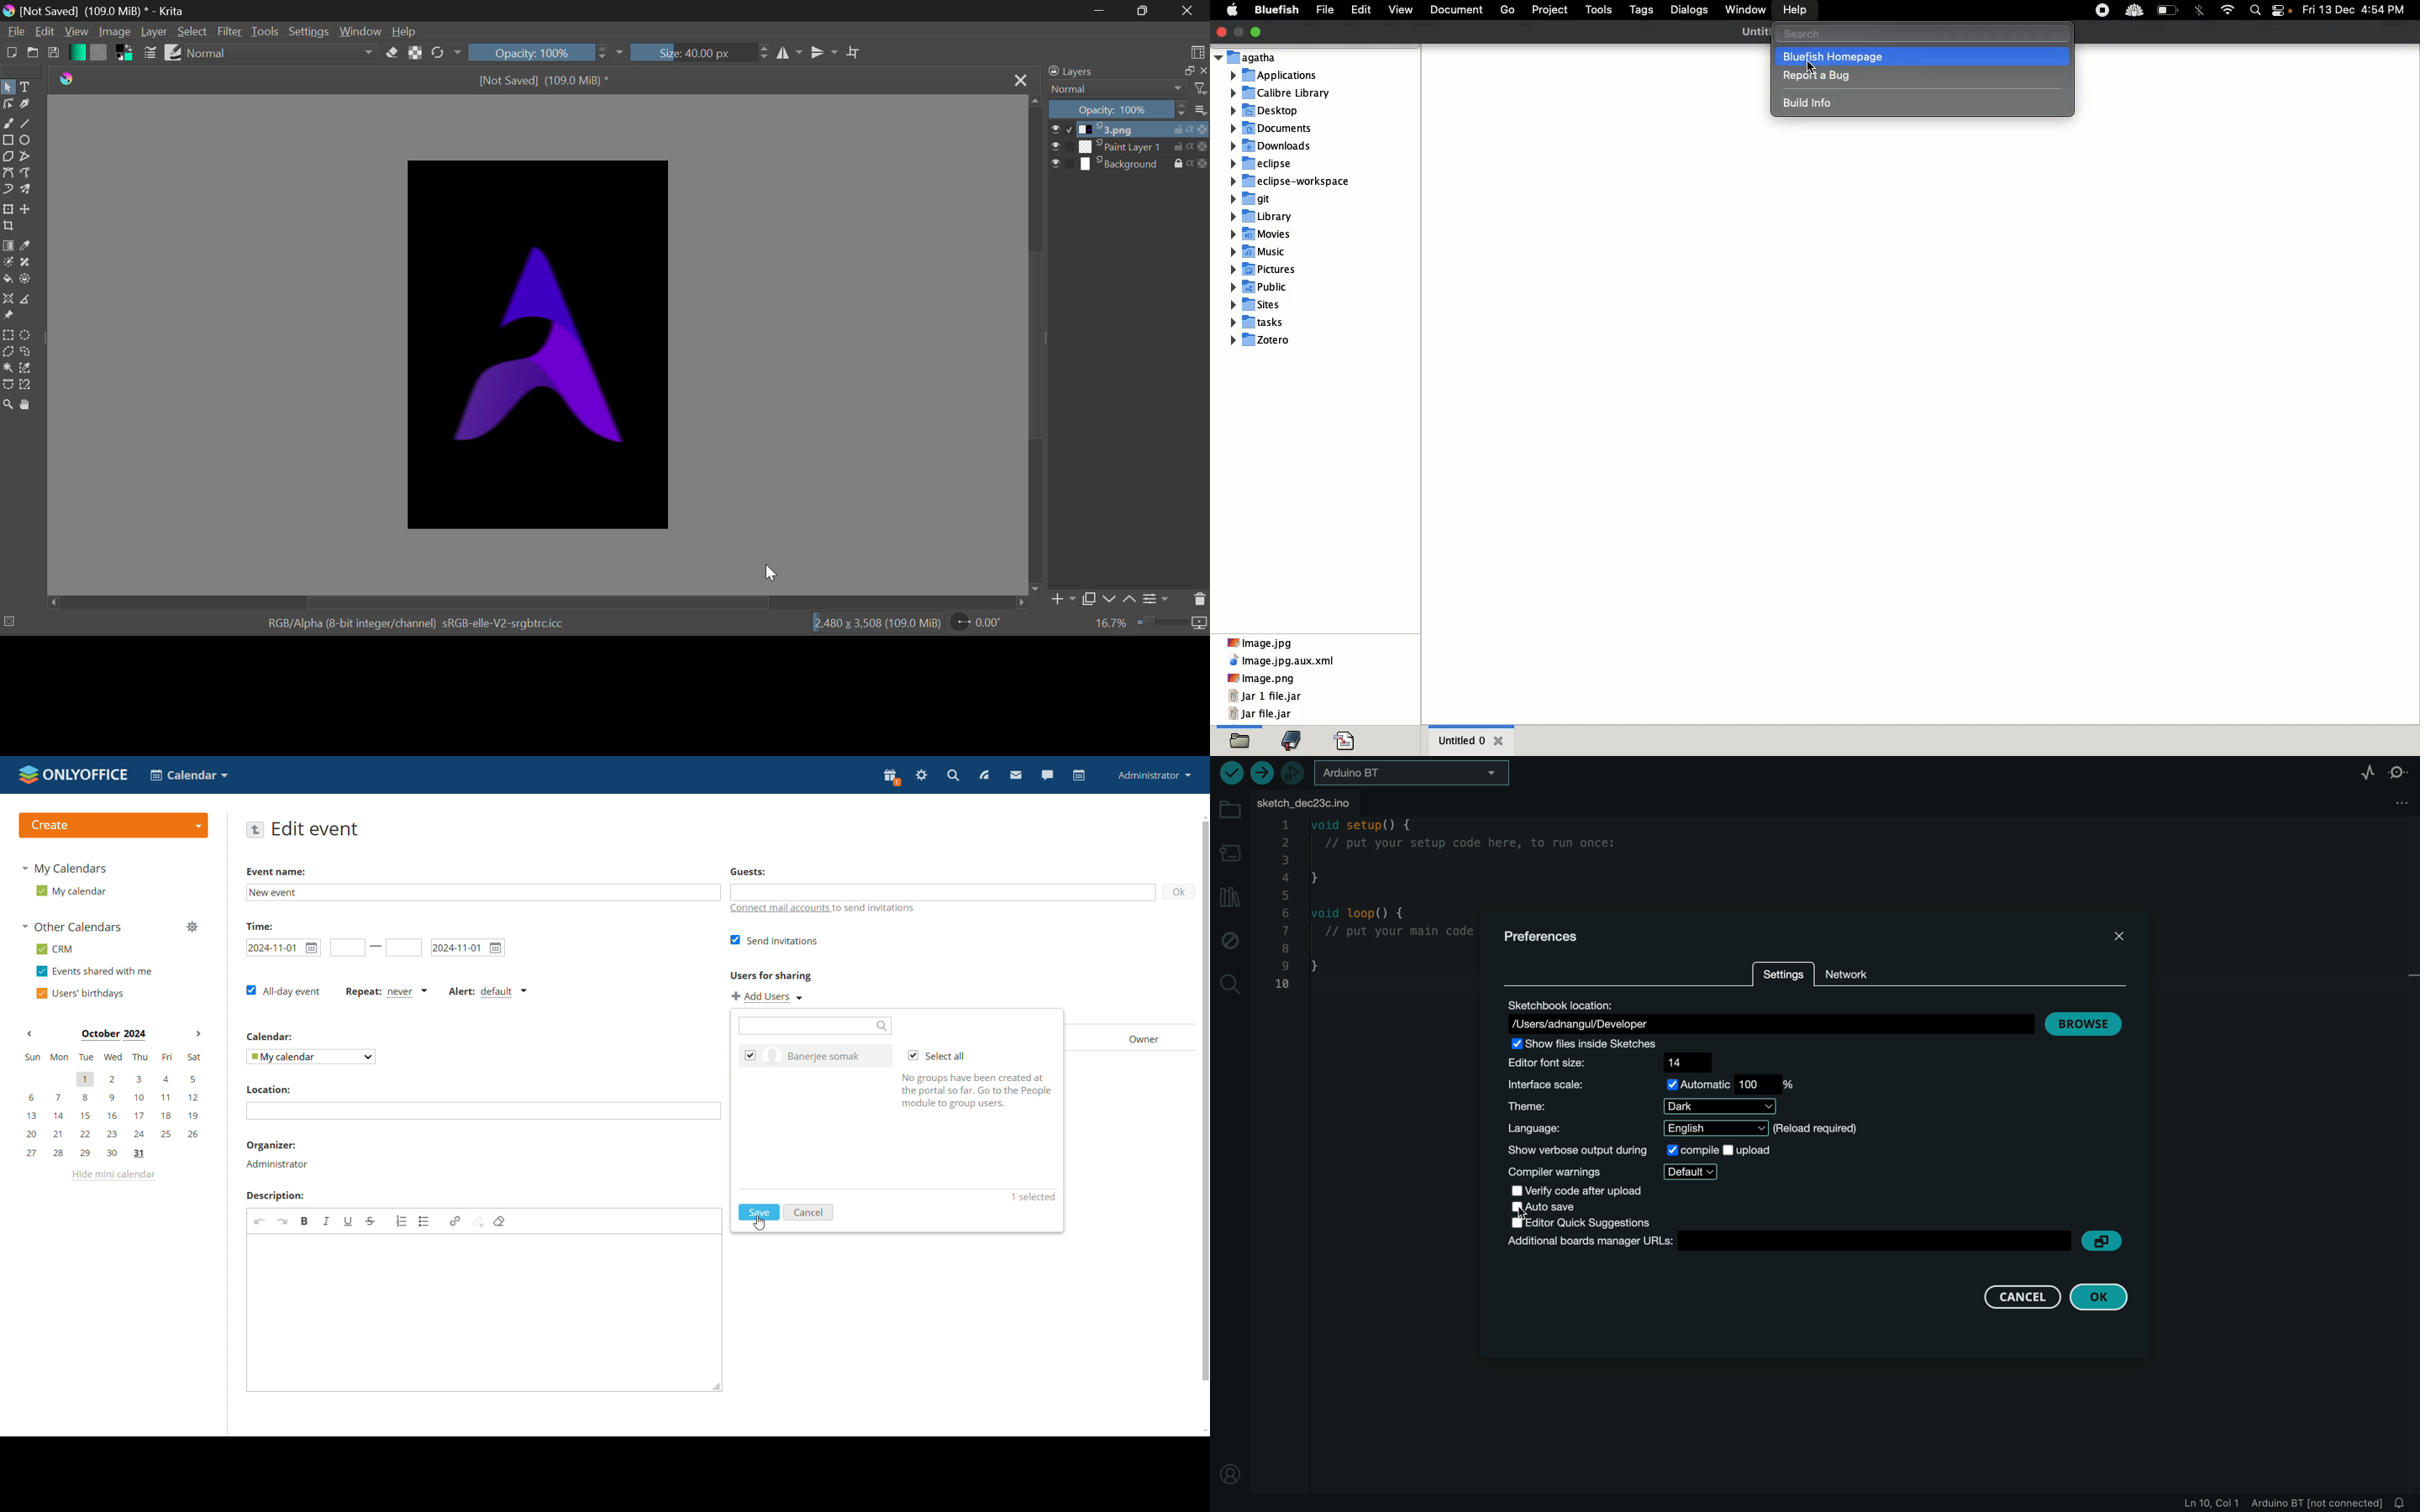  I want to click on ok, so click(1179, 892).